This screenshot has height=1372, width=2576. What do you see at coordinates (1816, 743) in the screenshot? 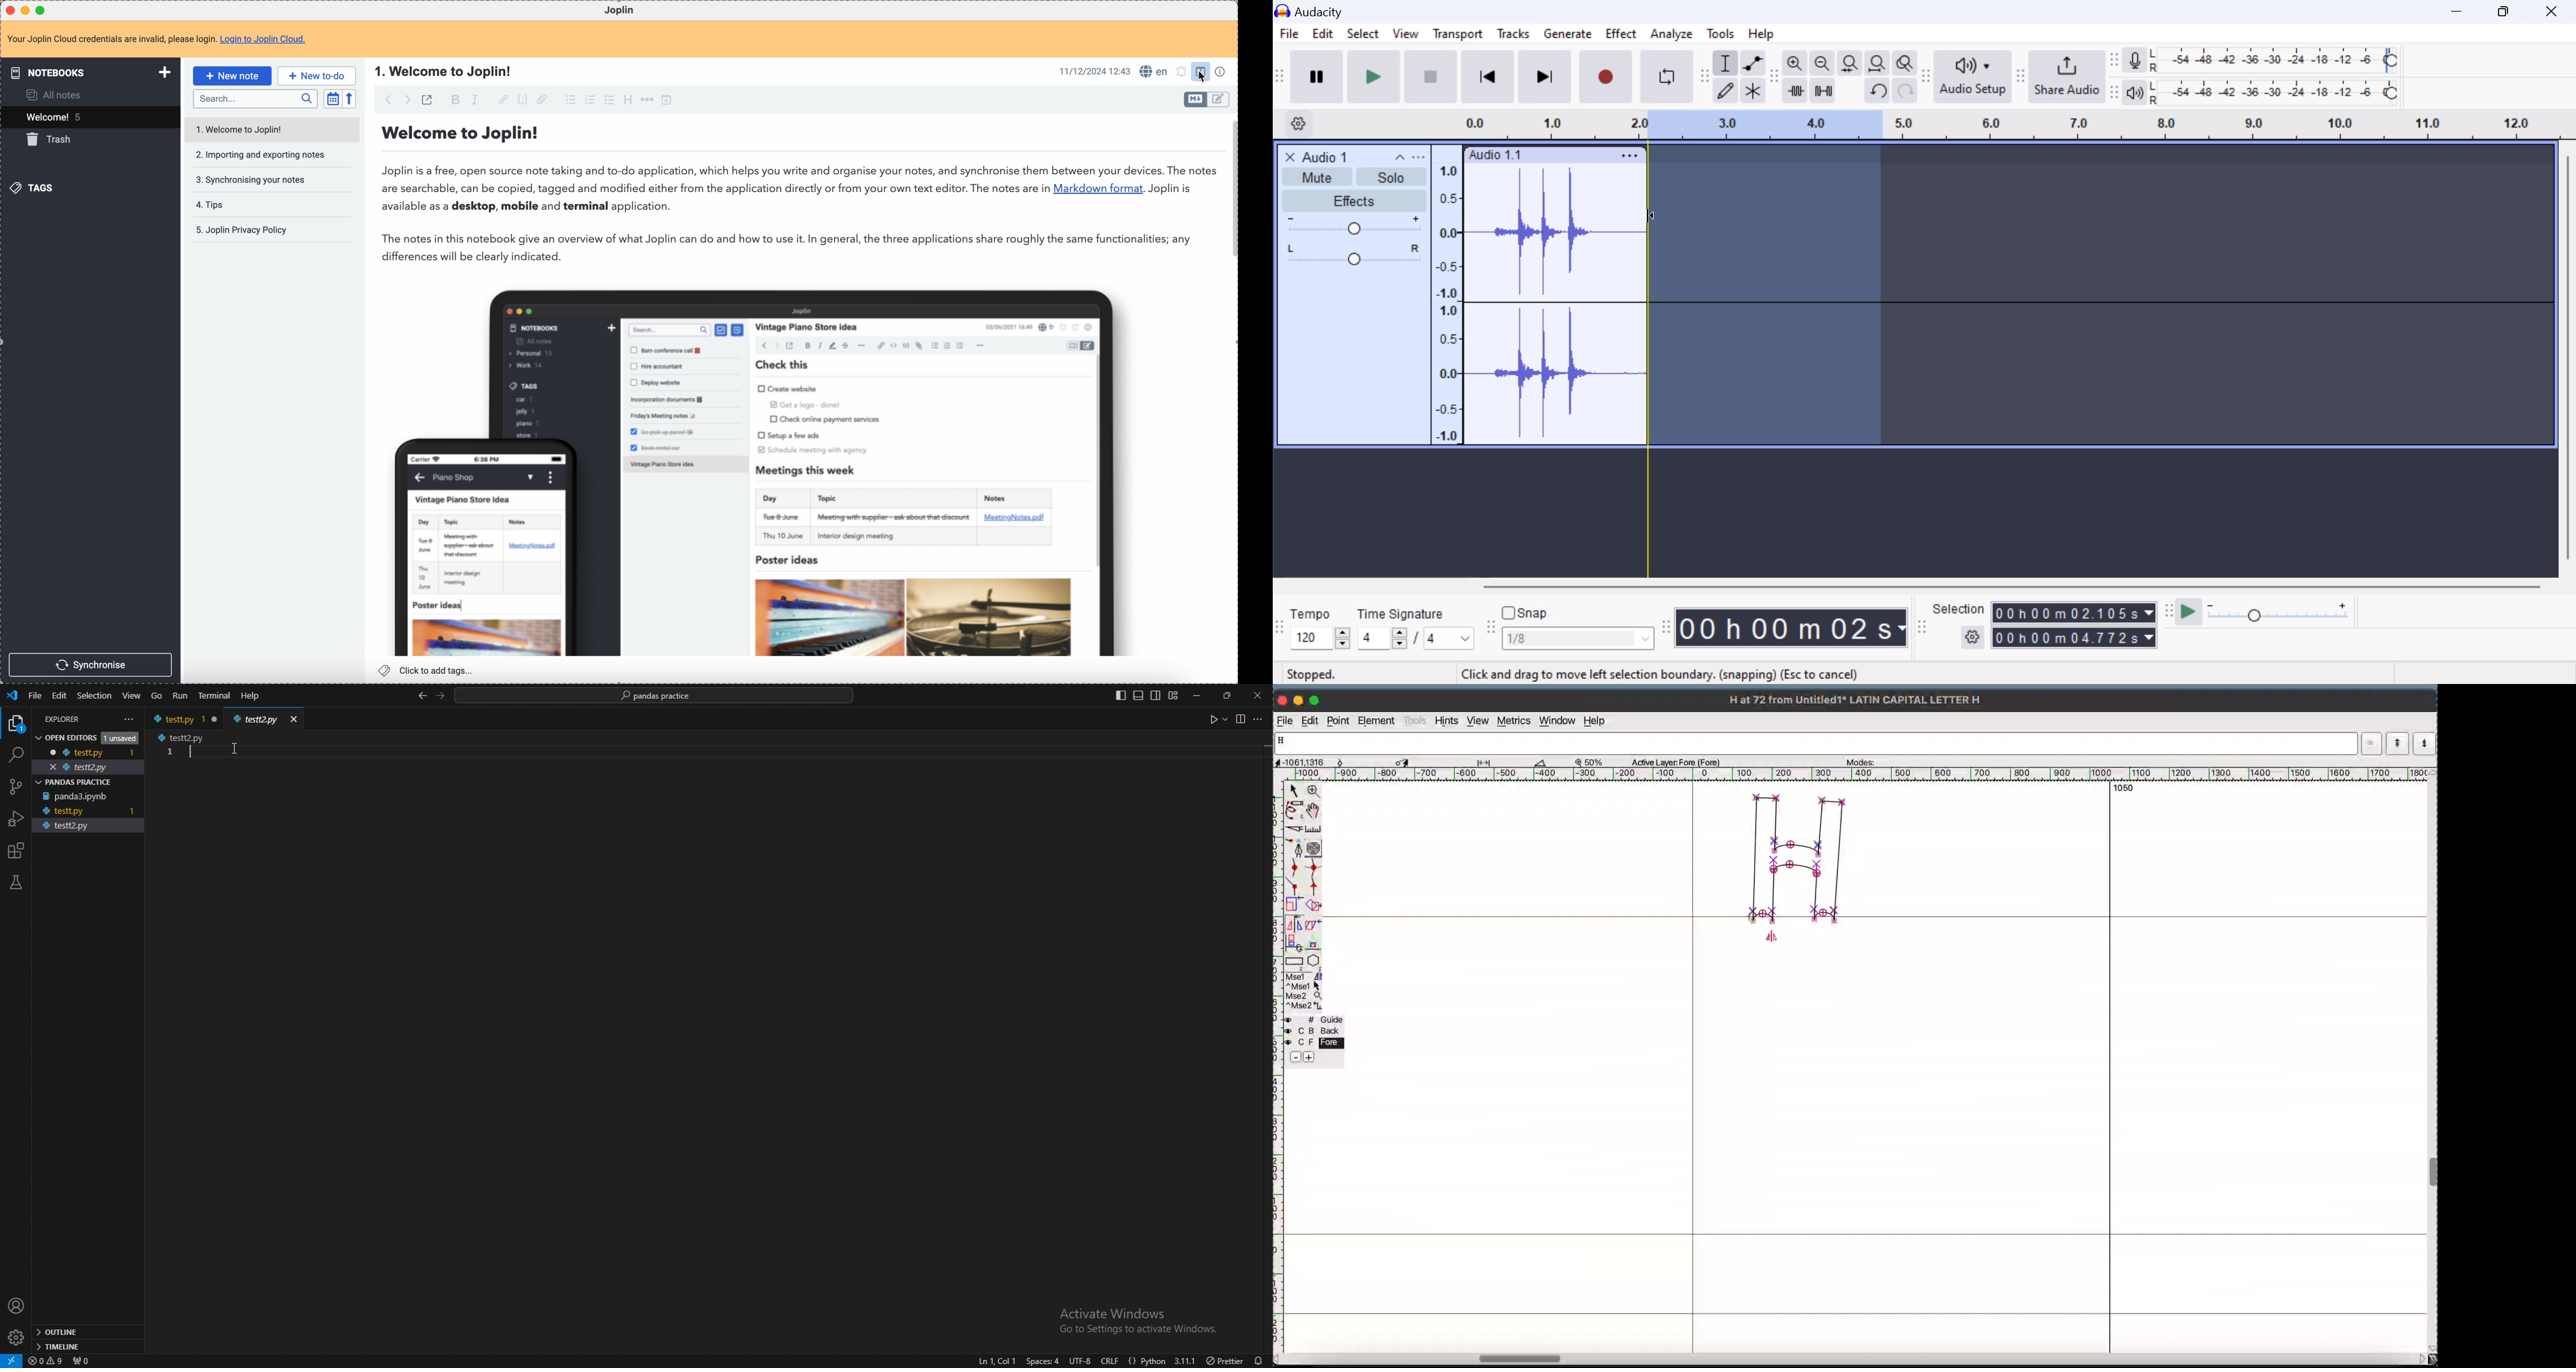
I see `word input list currently showing letter "H"` at bounding box center [1816, 743].